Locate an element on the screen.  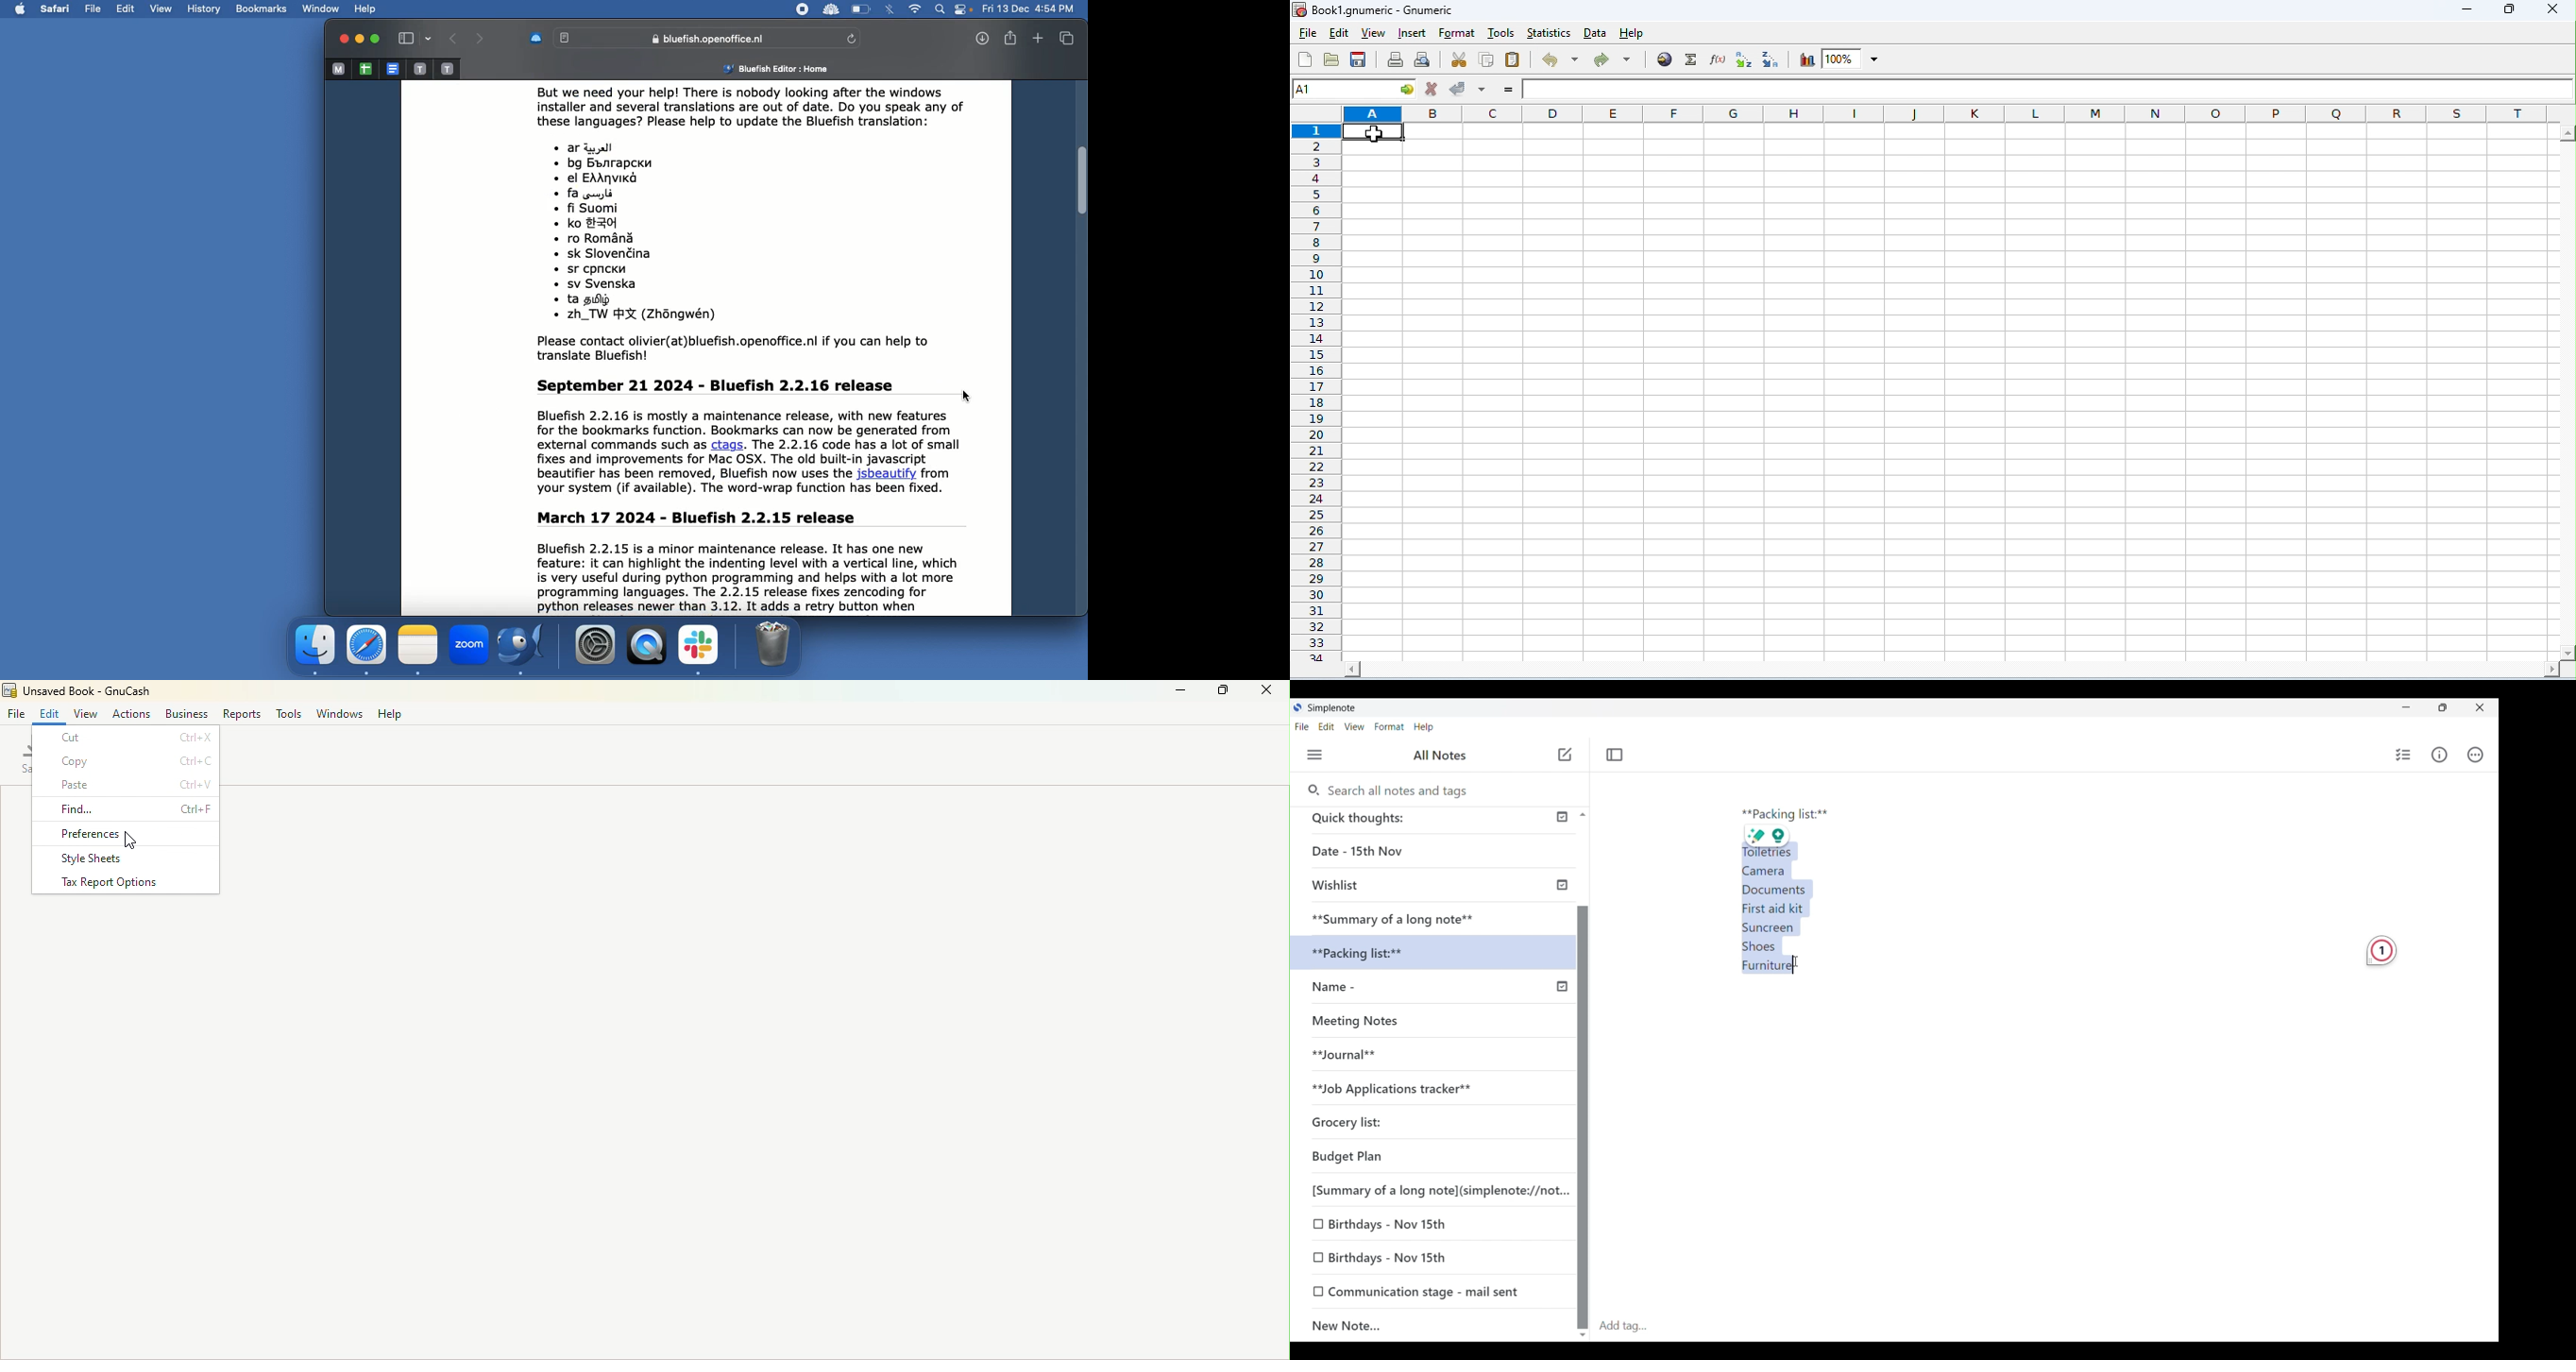
Check icon indicating published notes is located at coordinates (1562, 902).